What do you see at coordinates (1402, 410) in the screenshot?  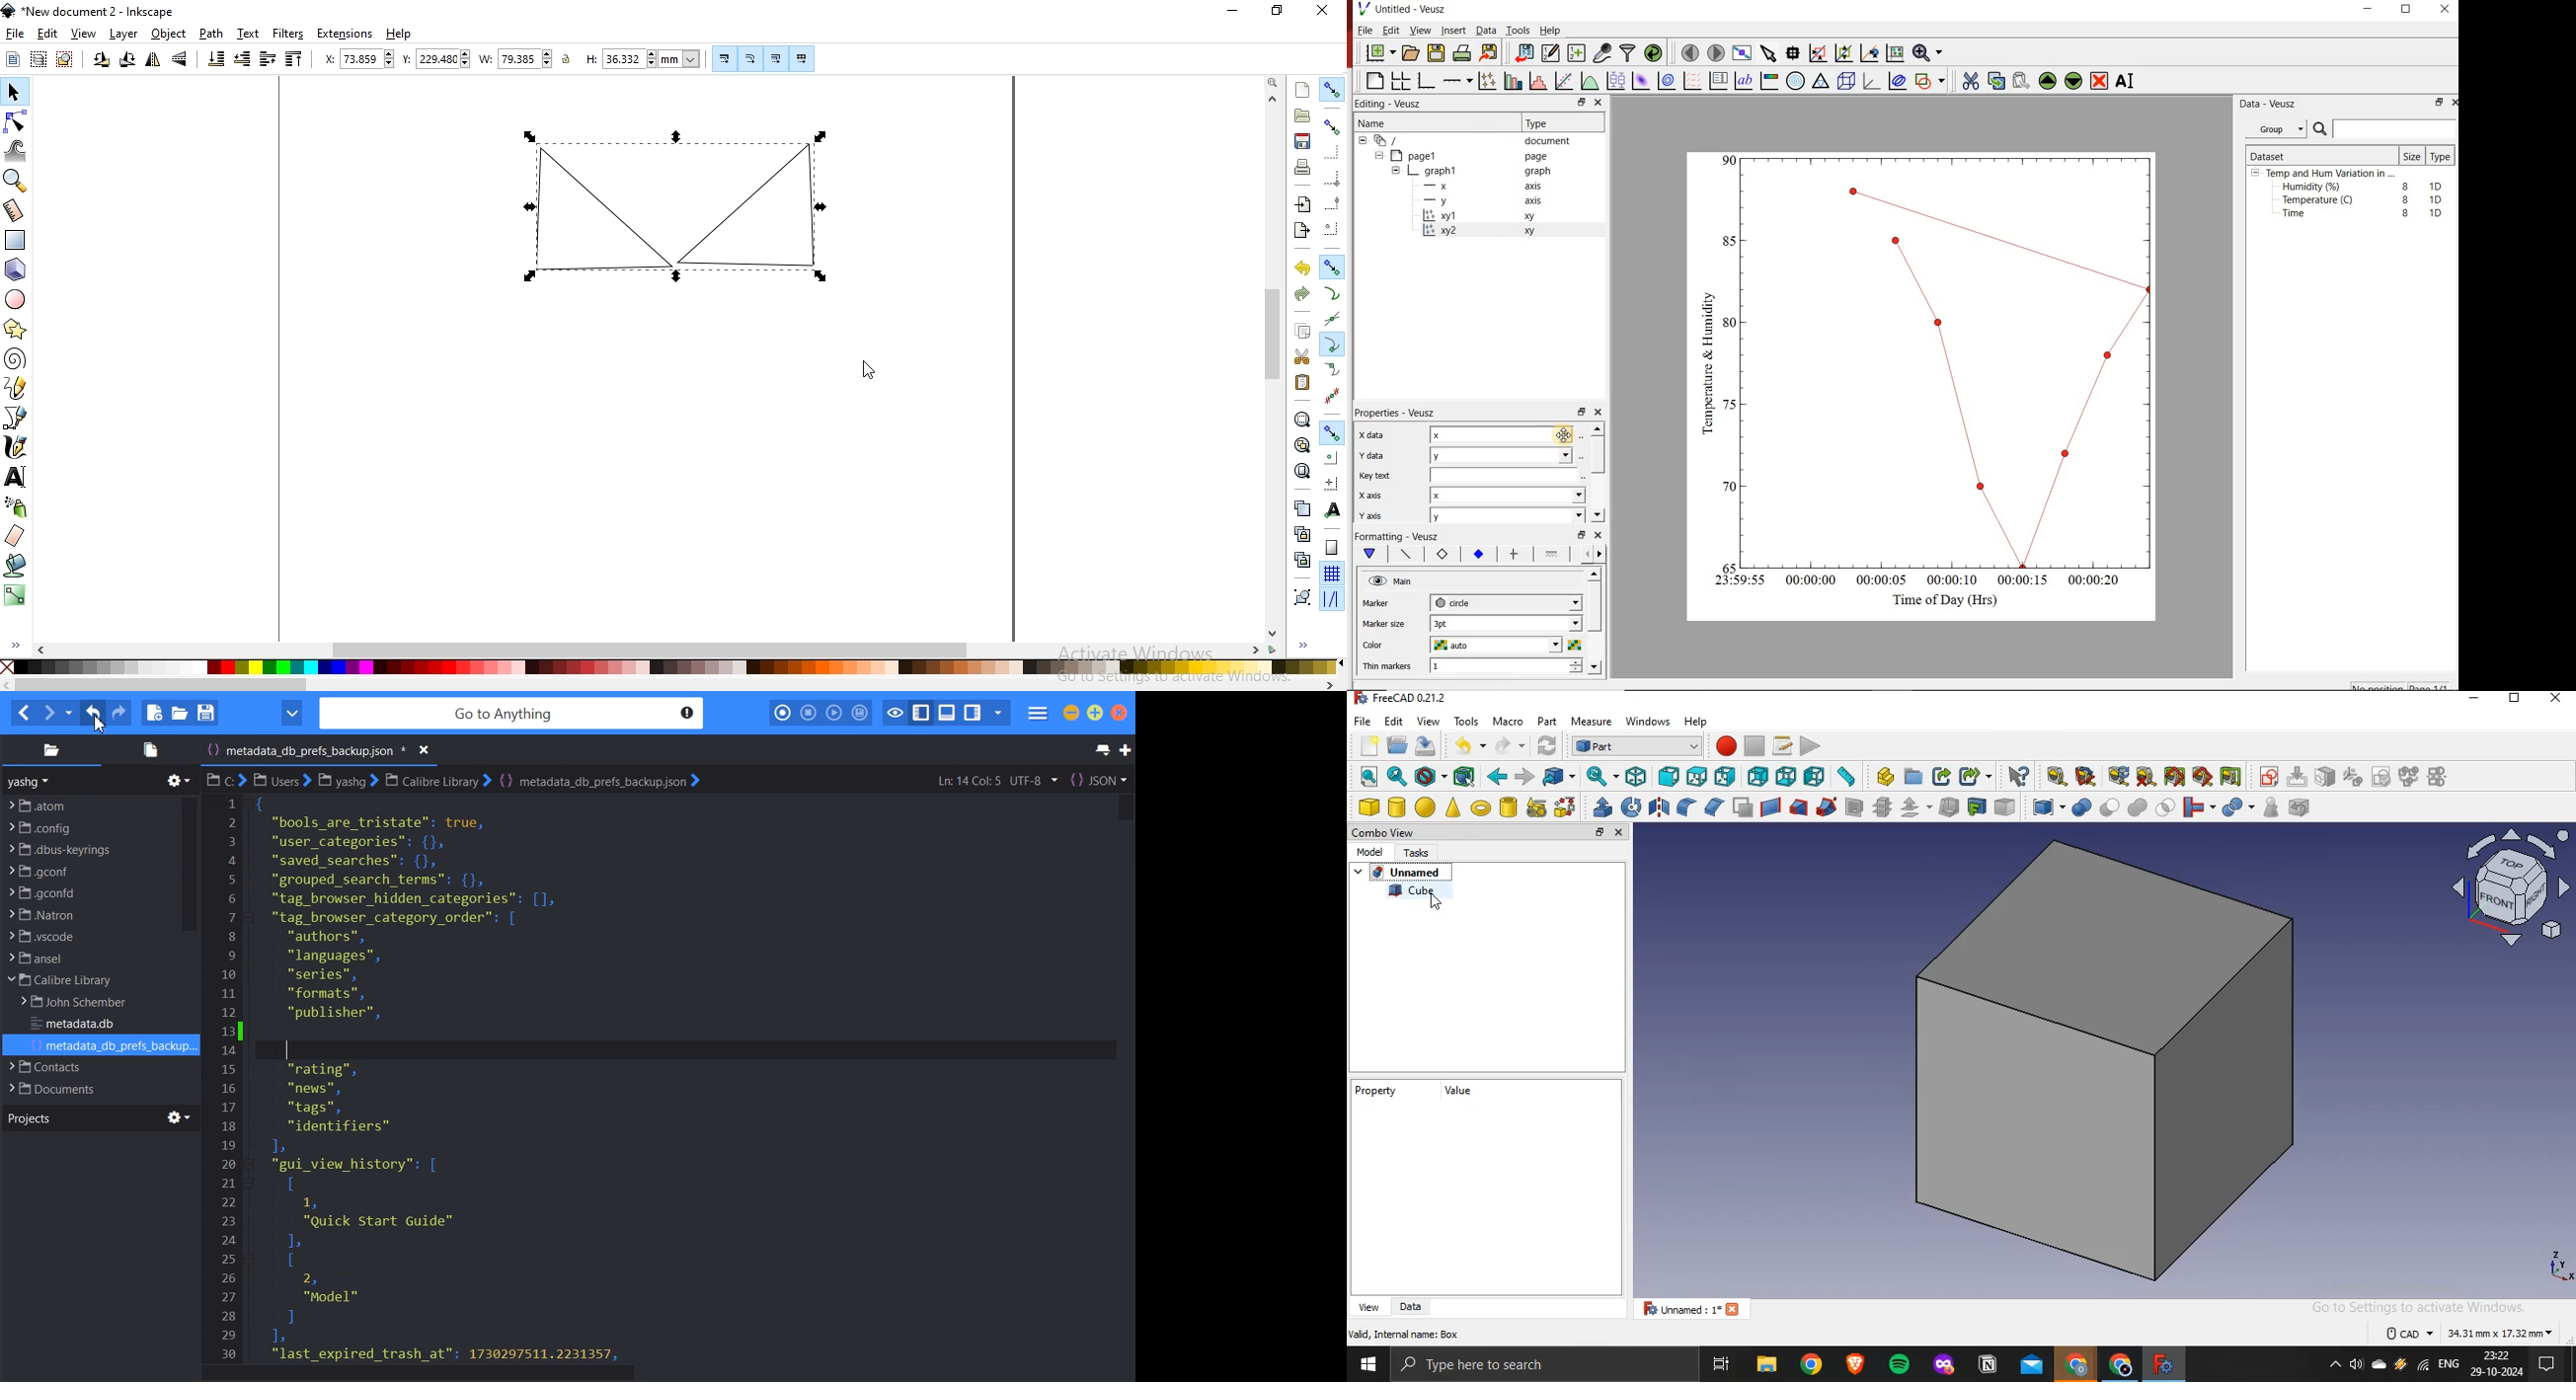 I see `Properties - Veusz` at bounding box center [1402, 410].